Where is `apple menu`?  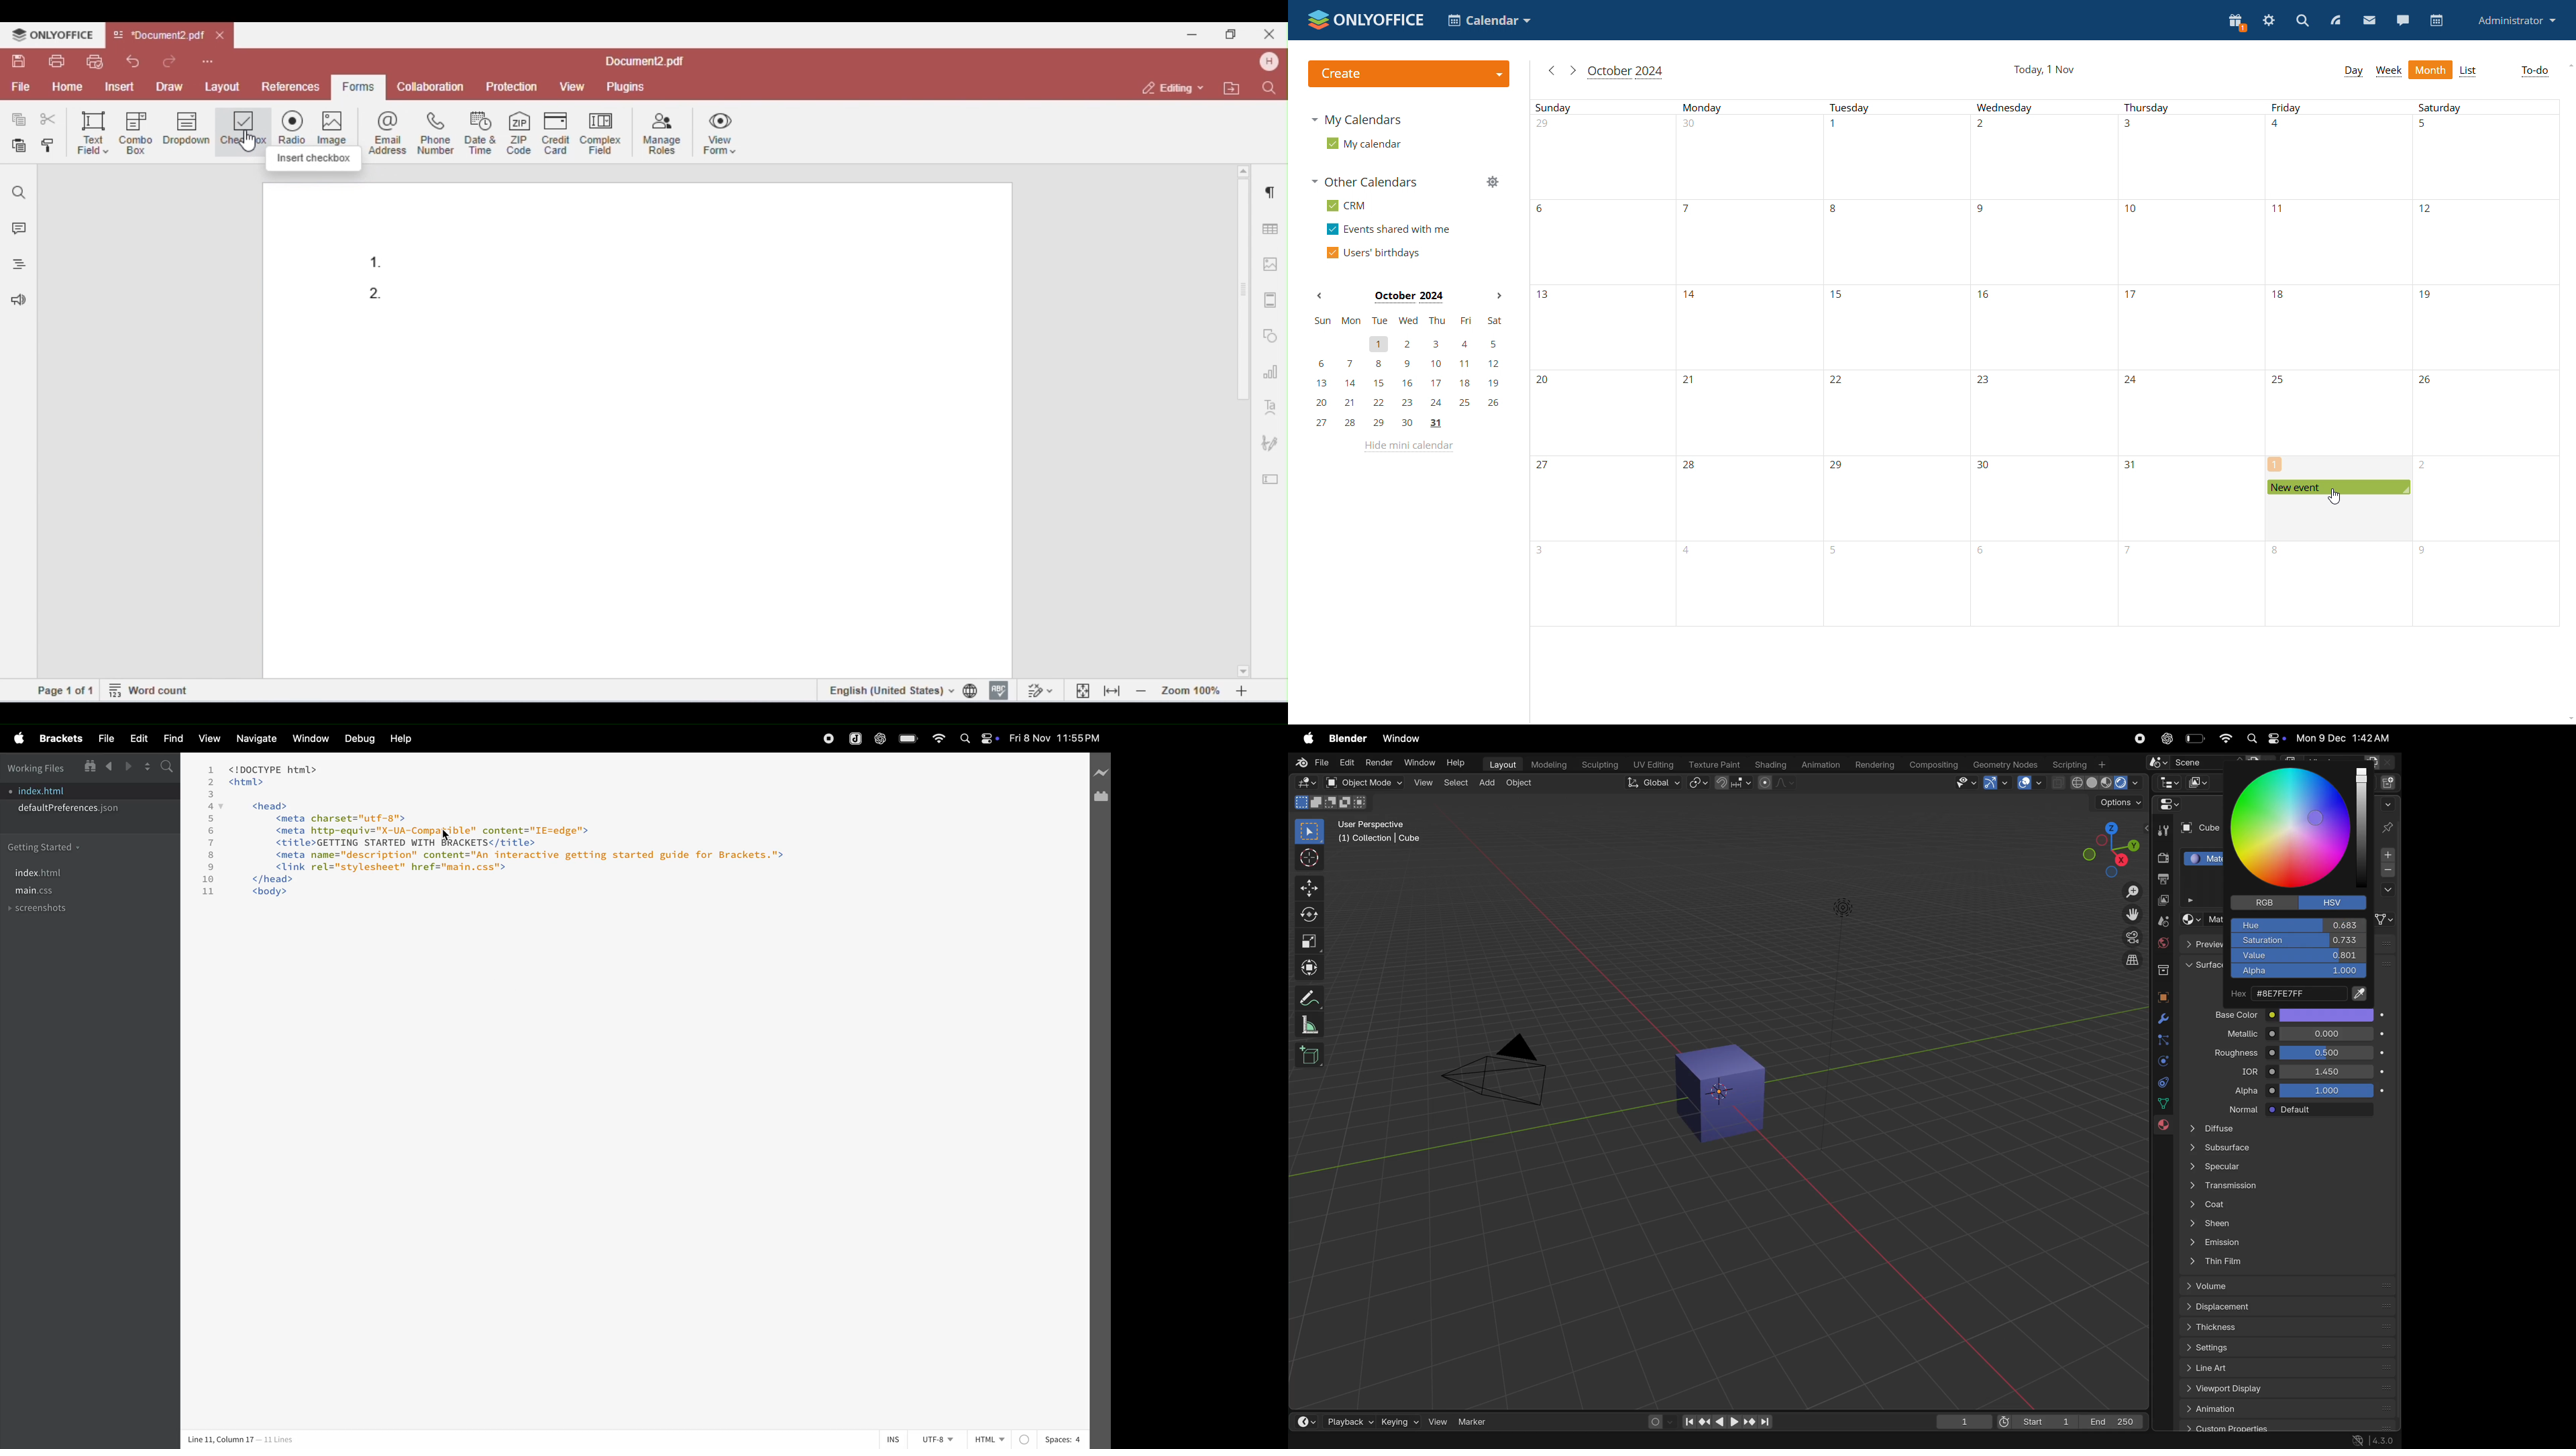
apple menu is located at coordinates (17, 738).